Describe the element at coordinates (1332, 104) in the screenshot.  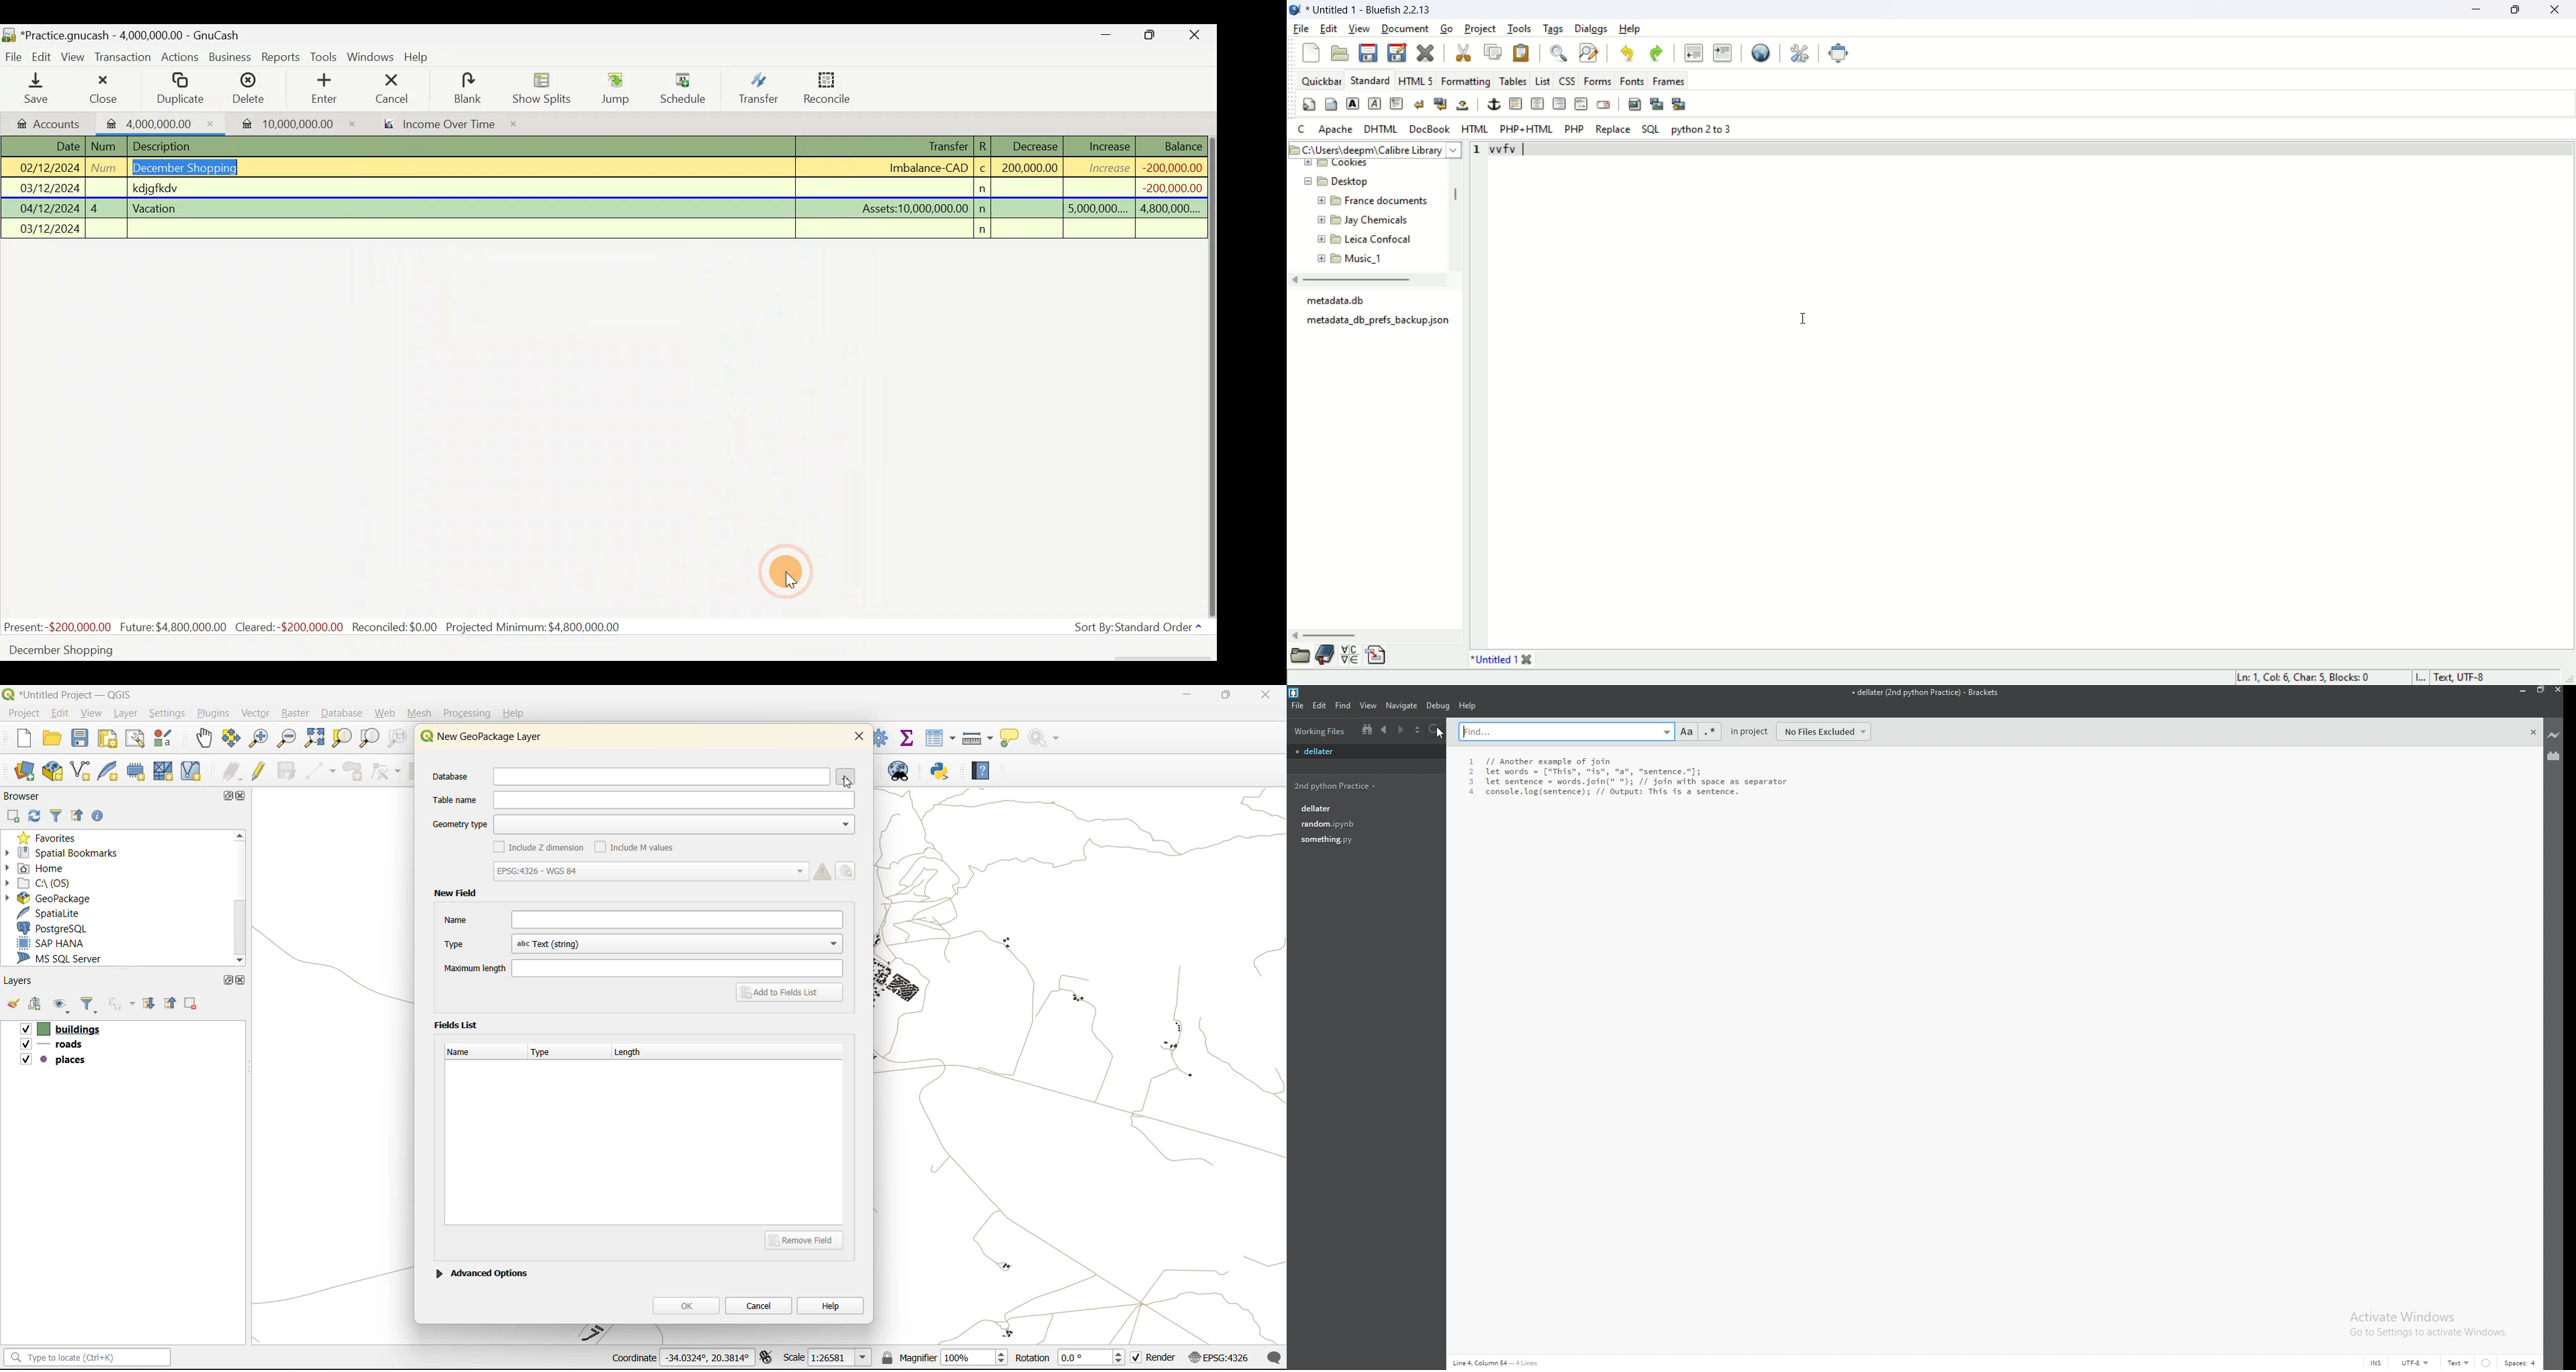
I see `body` at that location.